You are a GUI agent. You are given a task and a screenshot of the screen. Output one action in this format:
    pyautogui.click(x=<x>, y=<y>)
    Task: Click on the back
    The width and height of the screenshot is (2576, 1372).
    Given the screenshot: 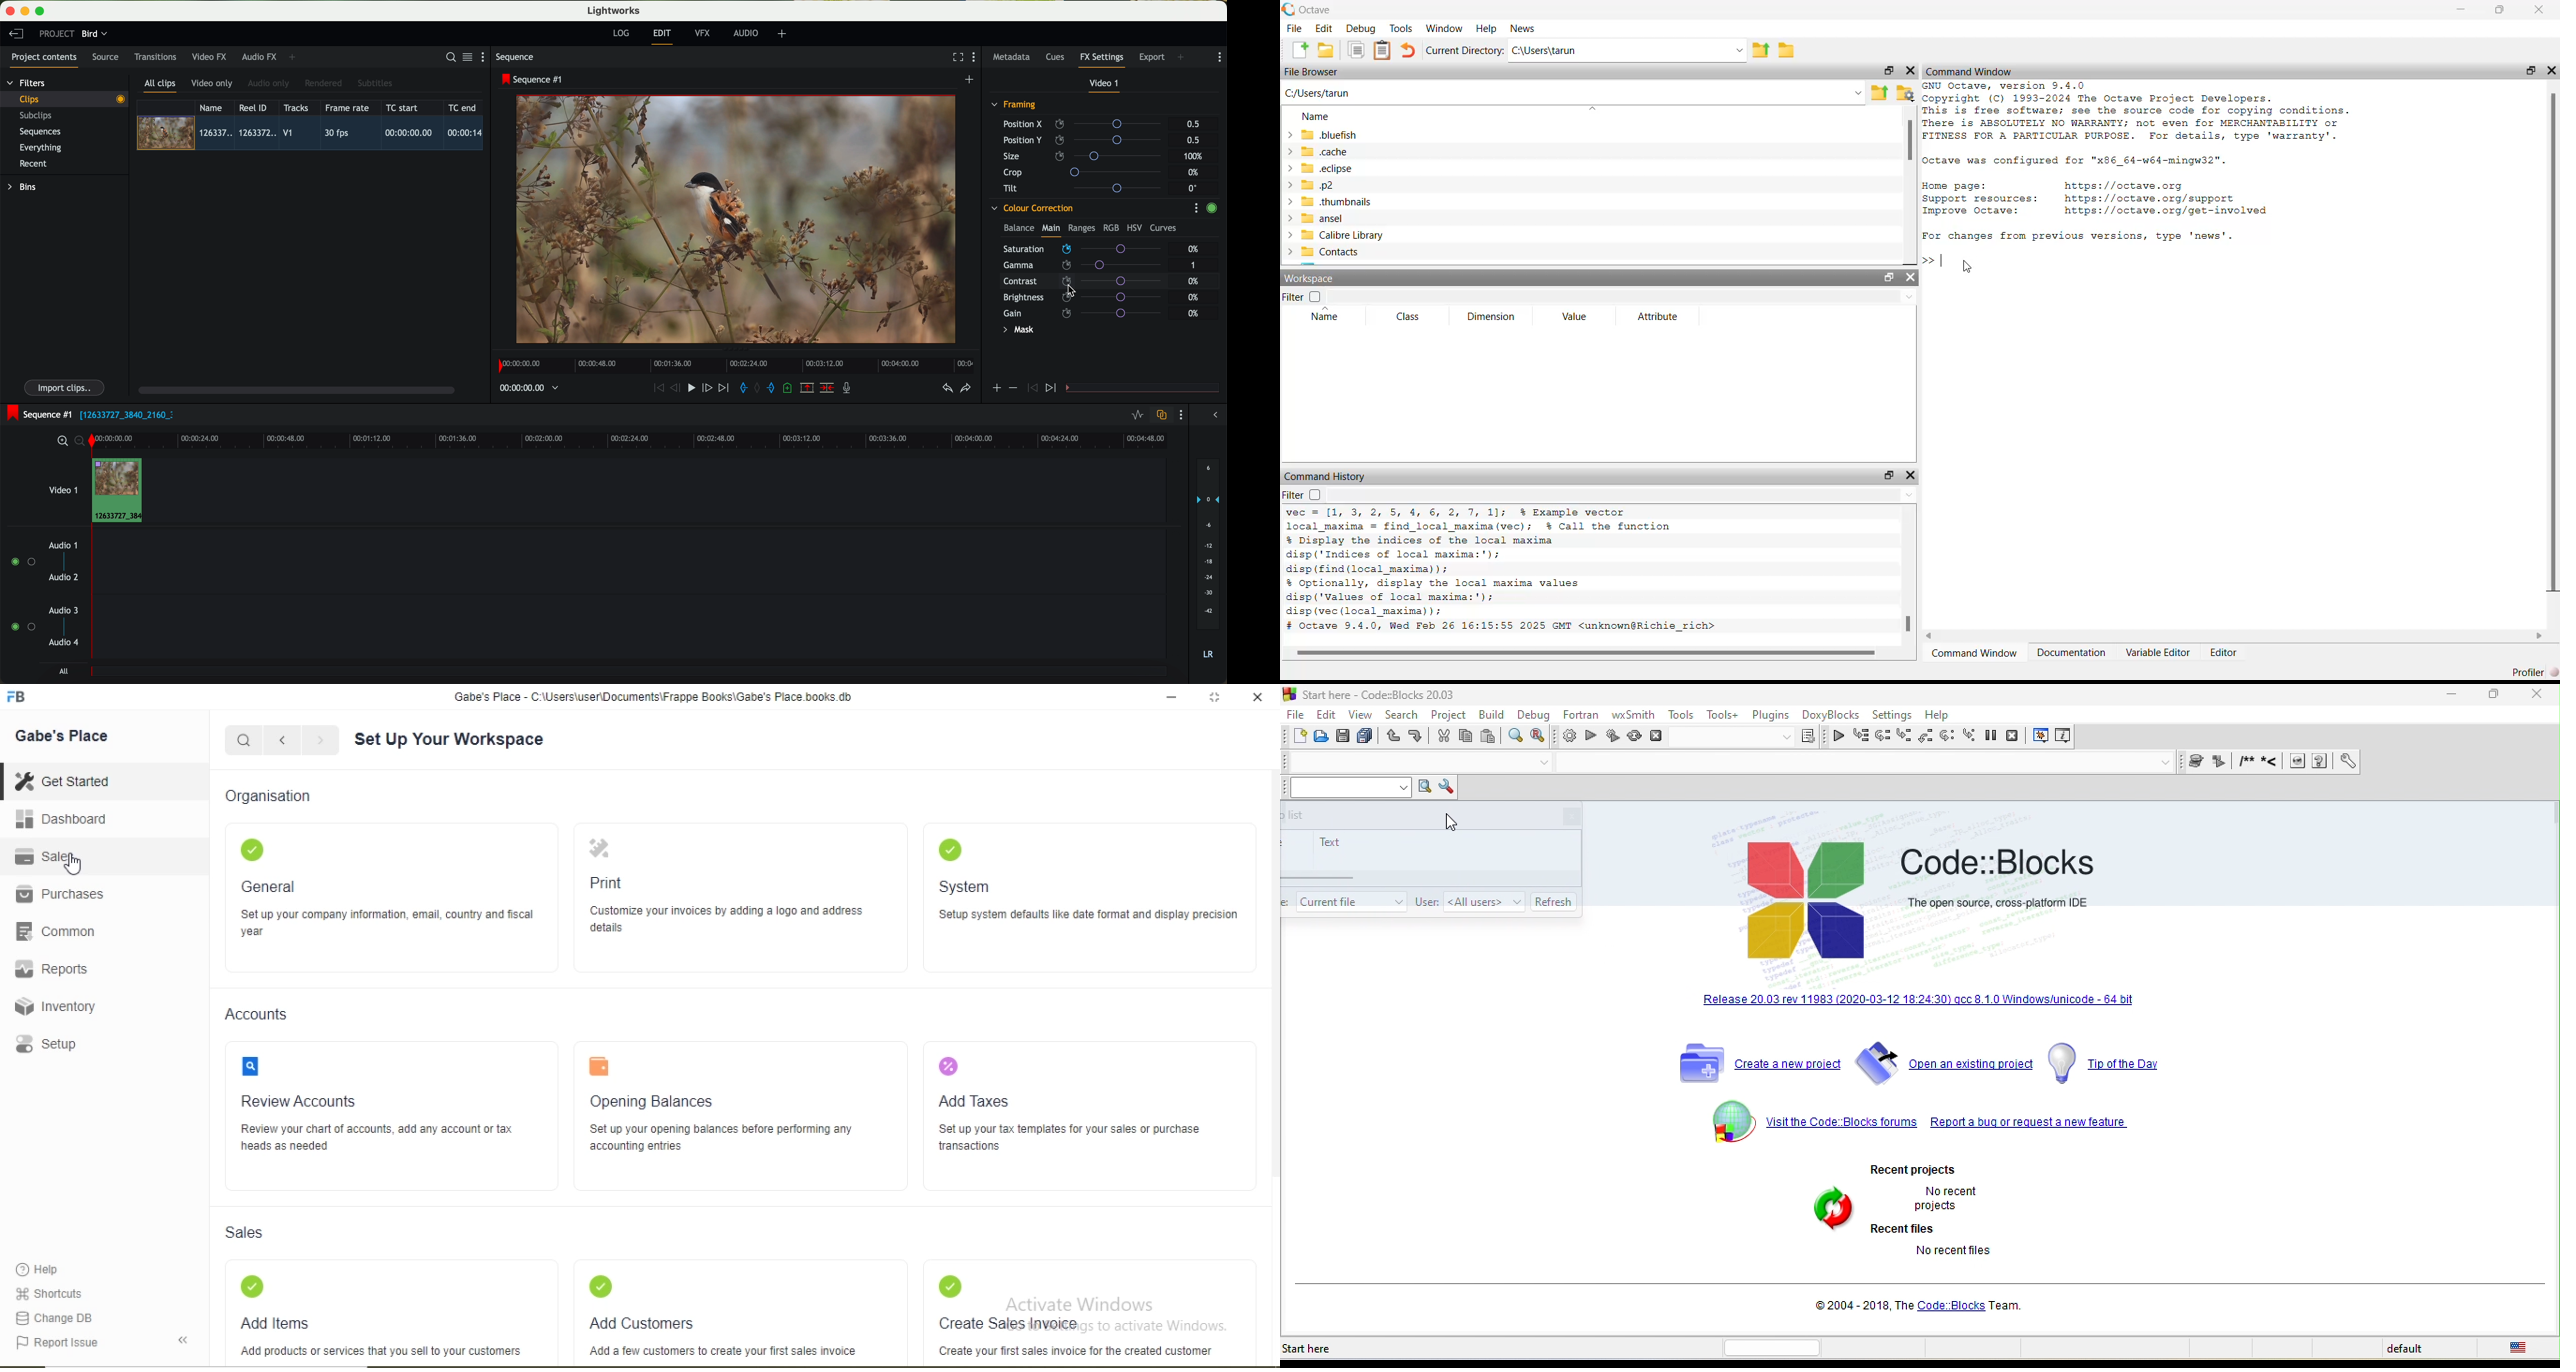 What is the action you would take?
    pyautogui.click(x=282, y=740)
    